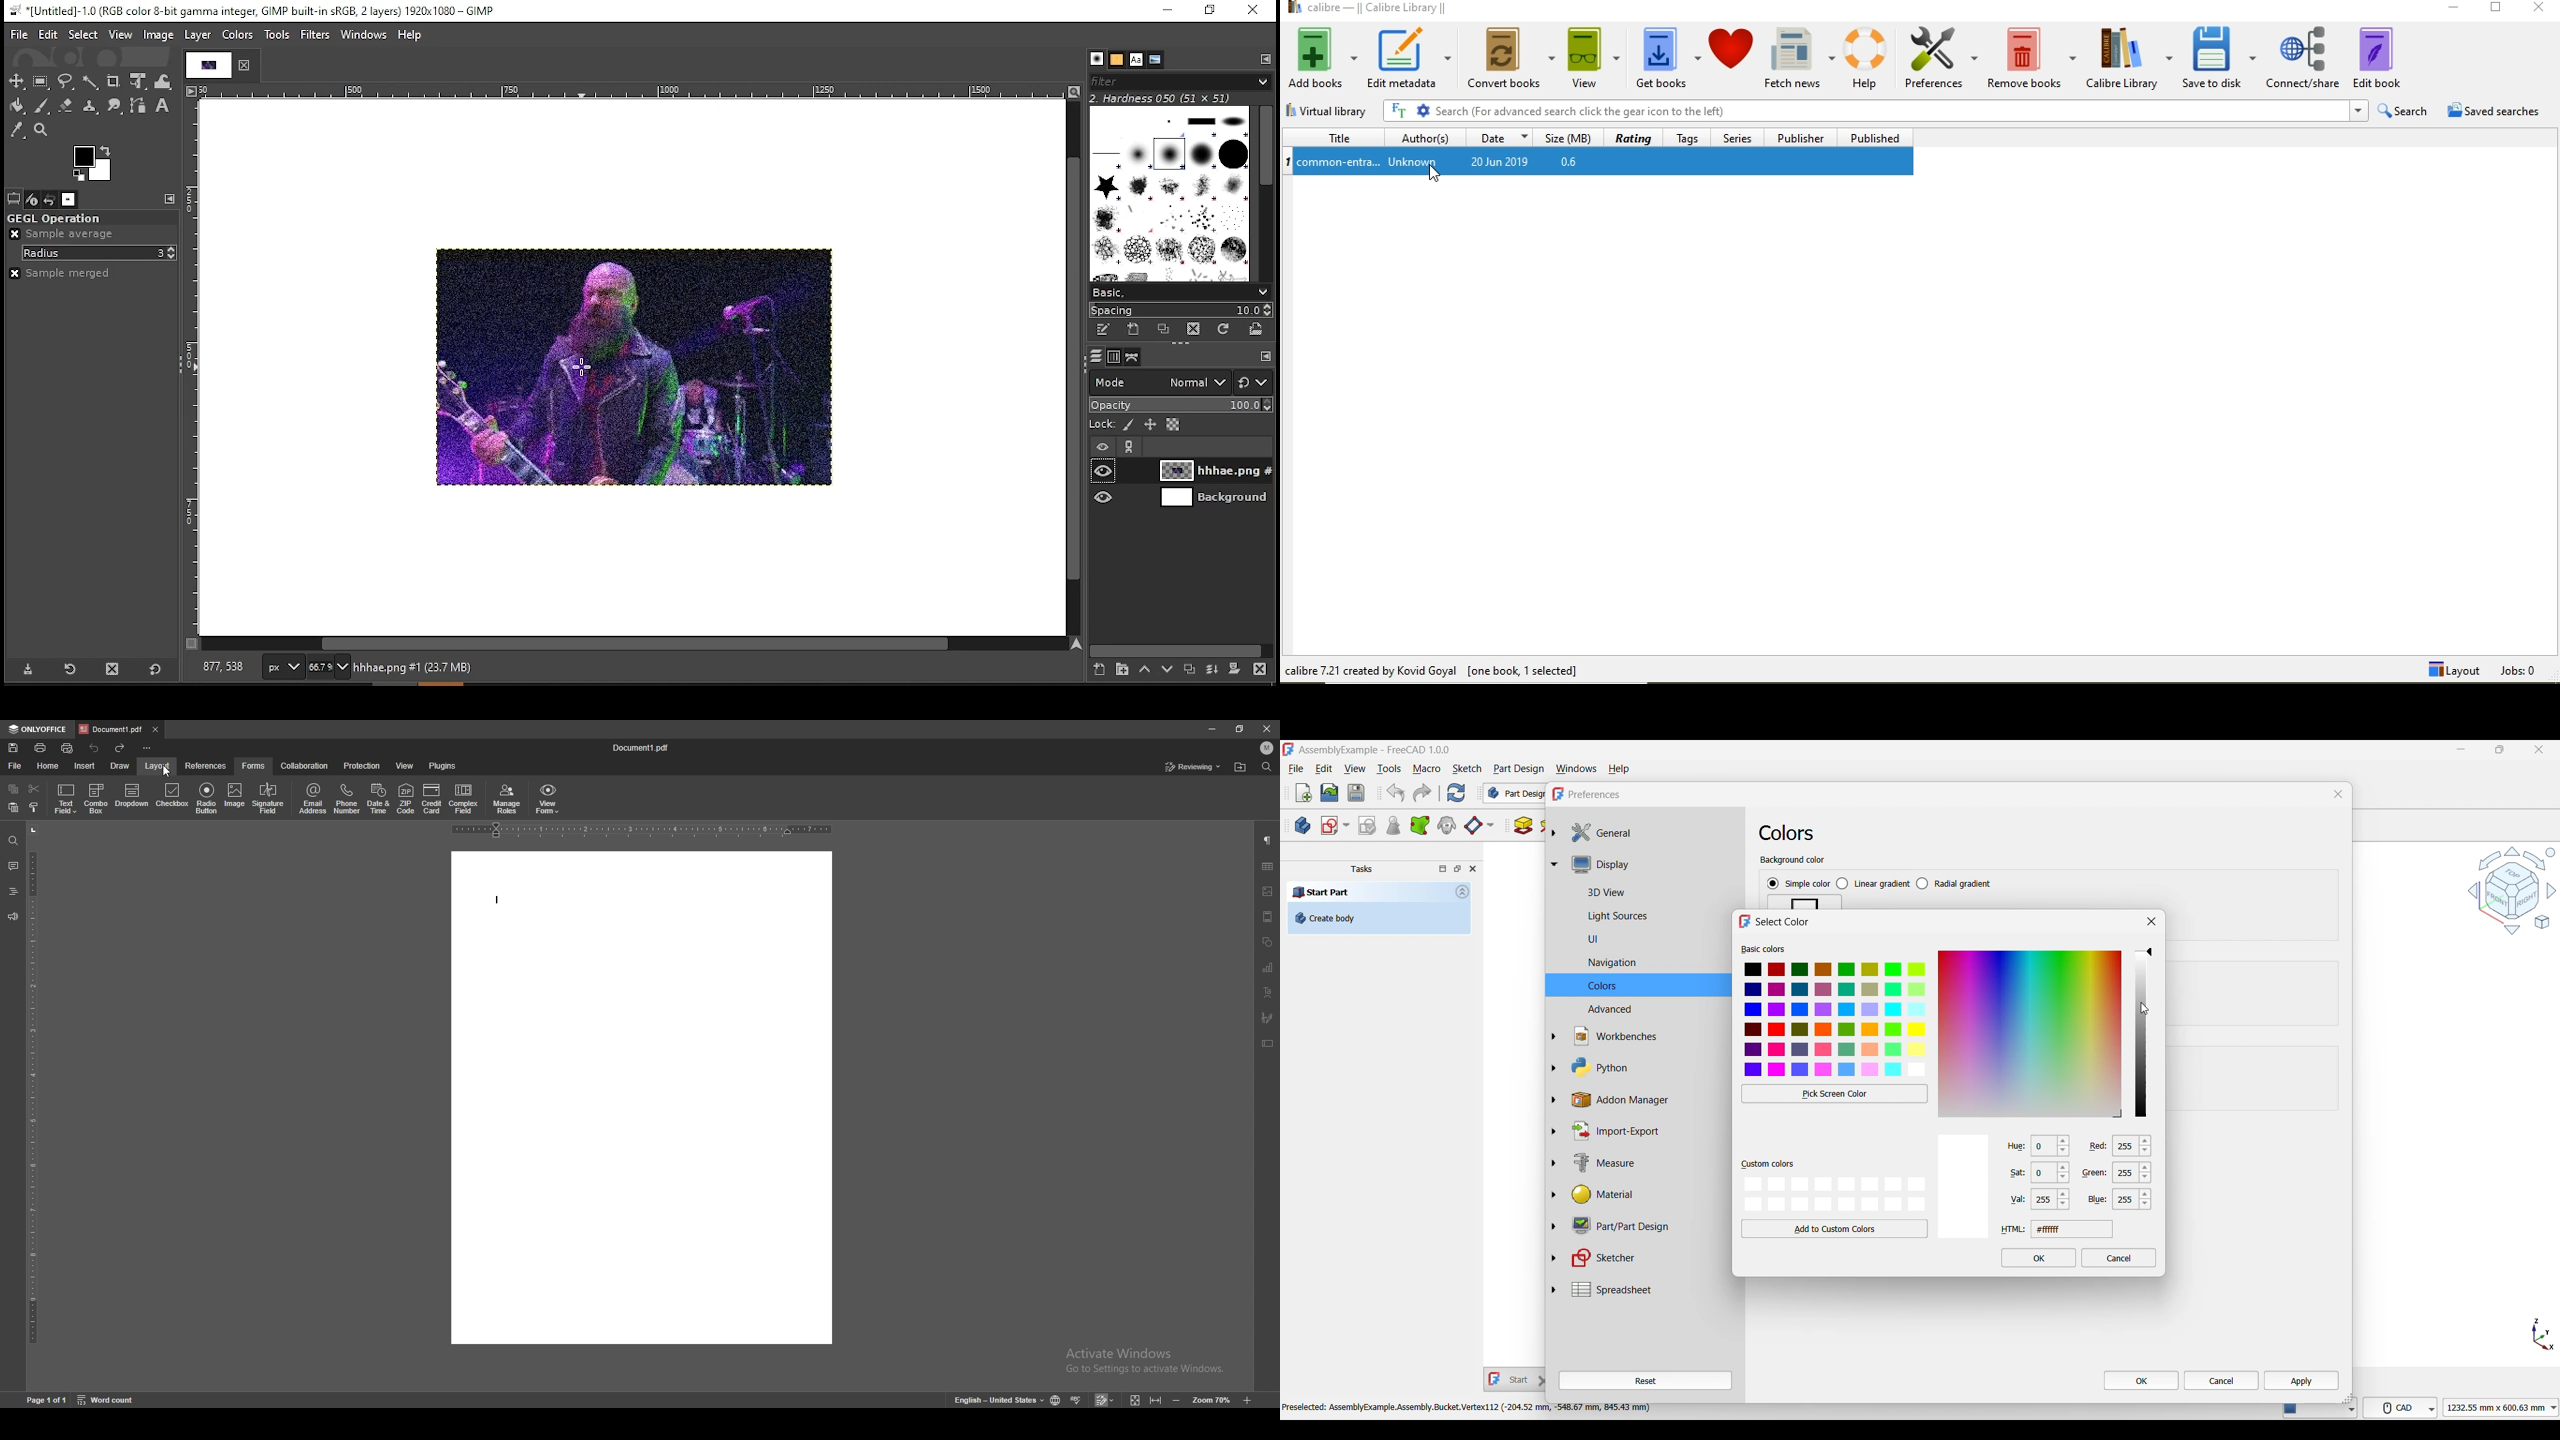  I want to click on signature field, so click(269, 798).